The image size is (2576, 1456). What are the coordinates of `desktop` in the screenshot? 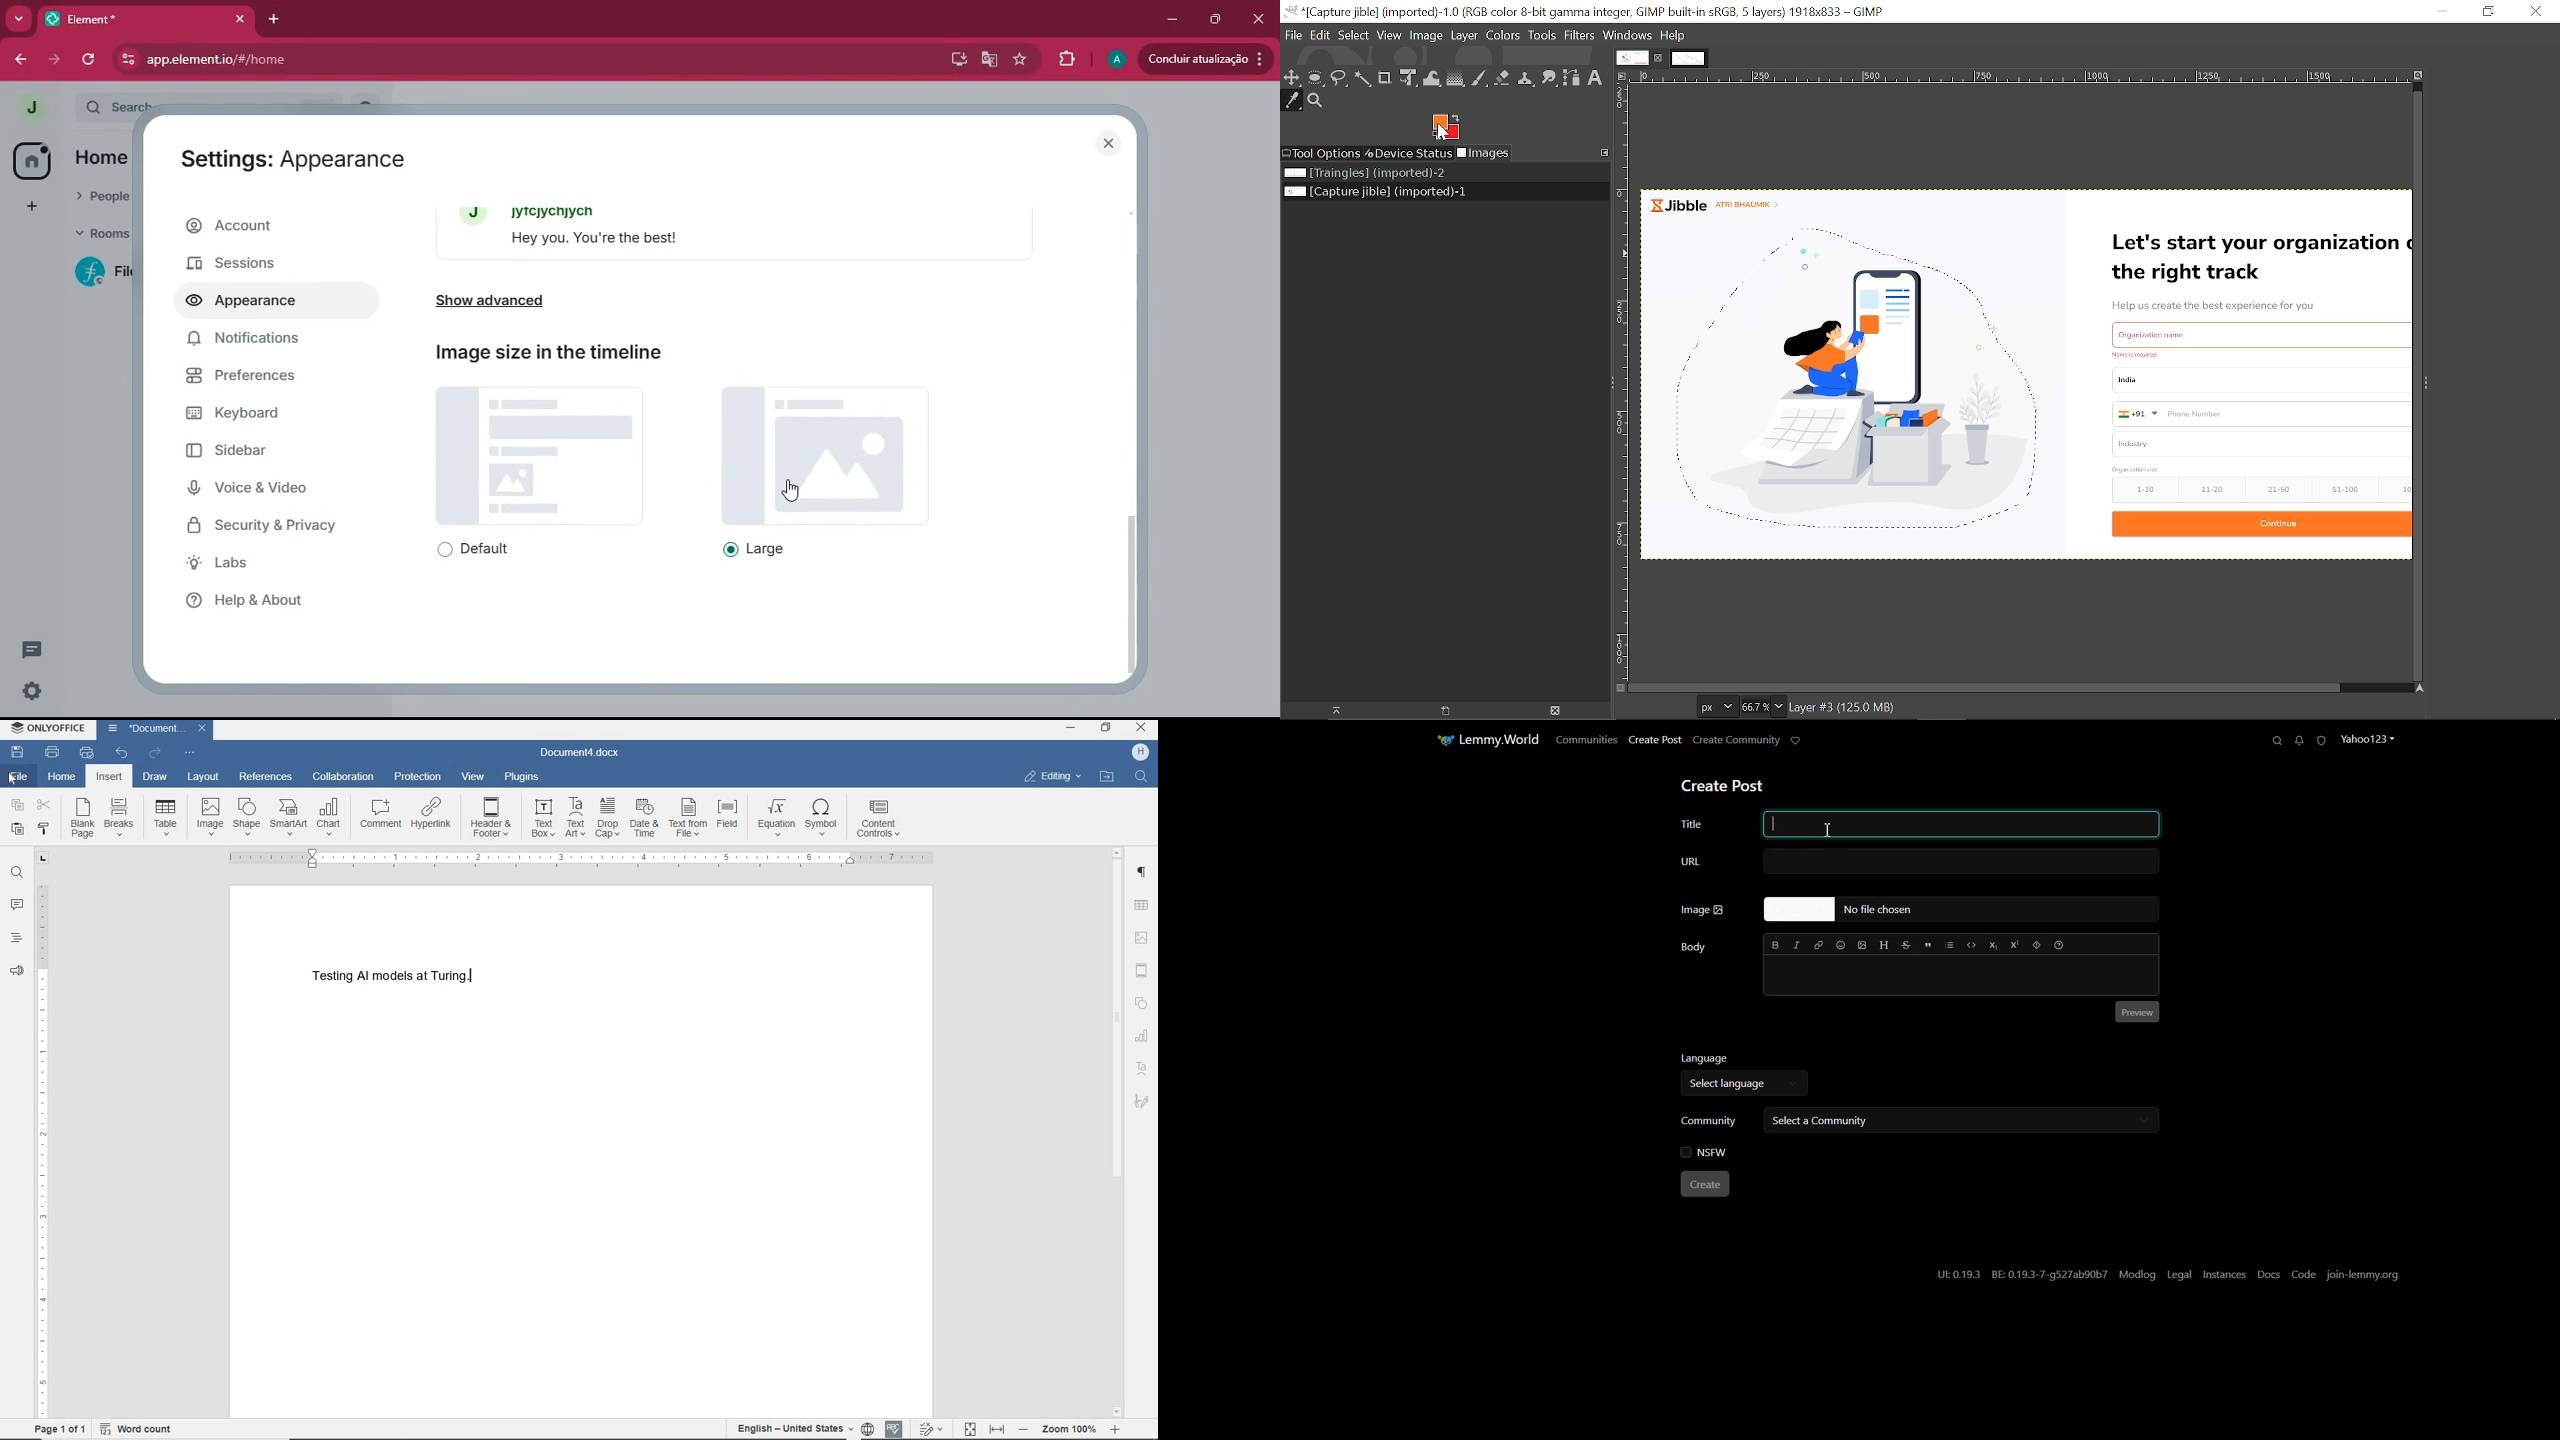 It's located at (955, 58).